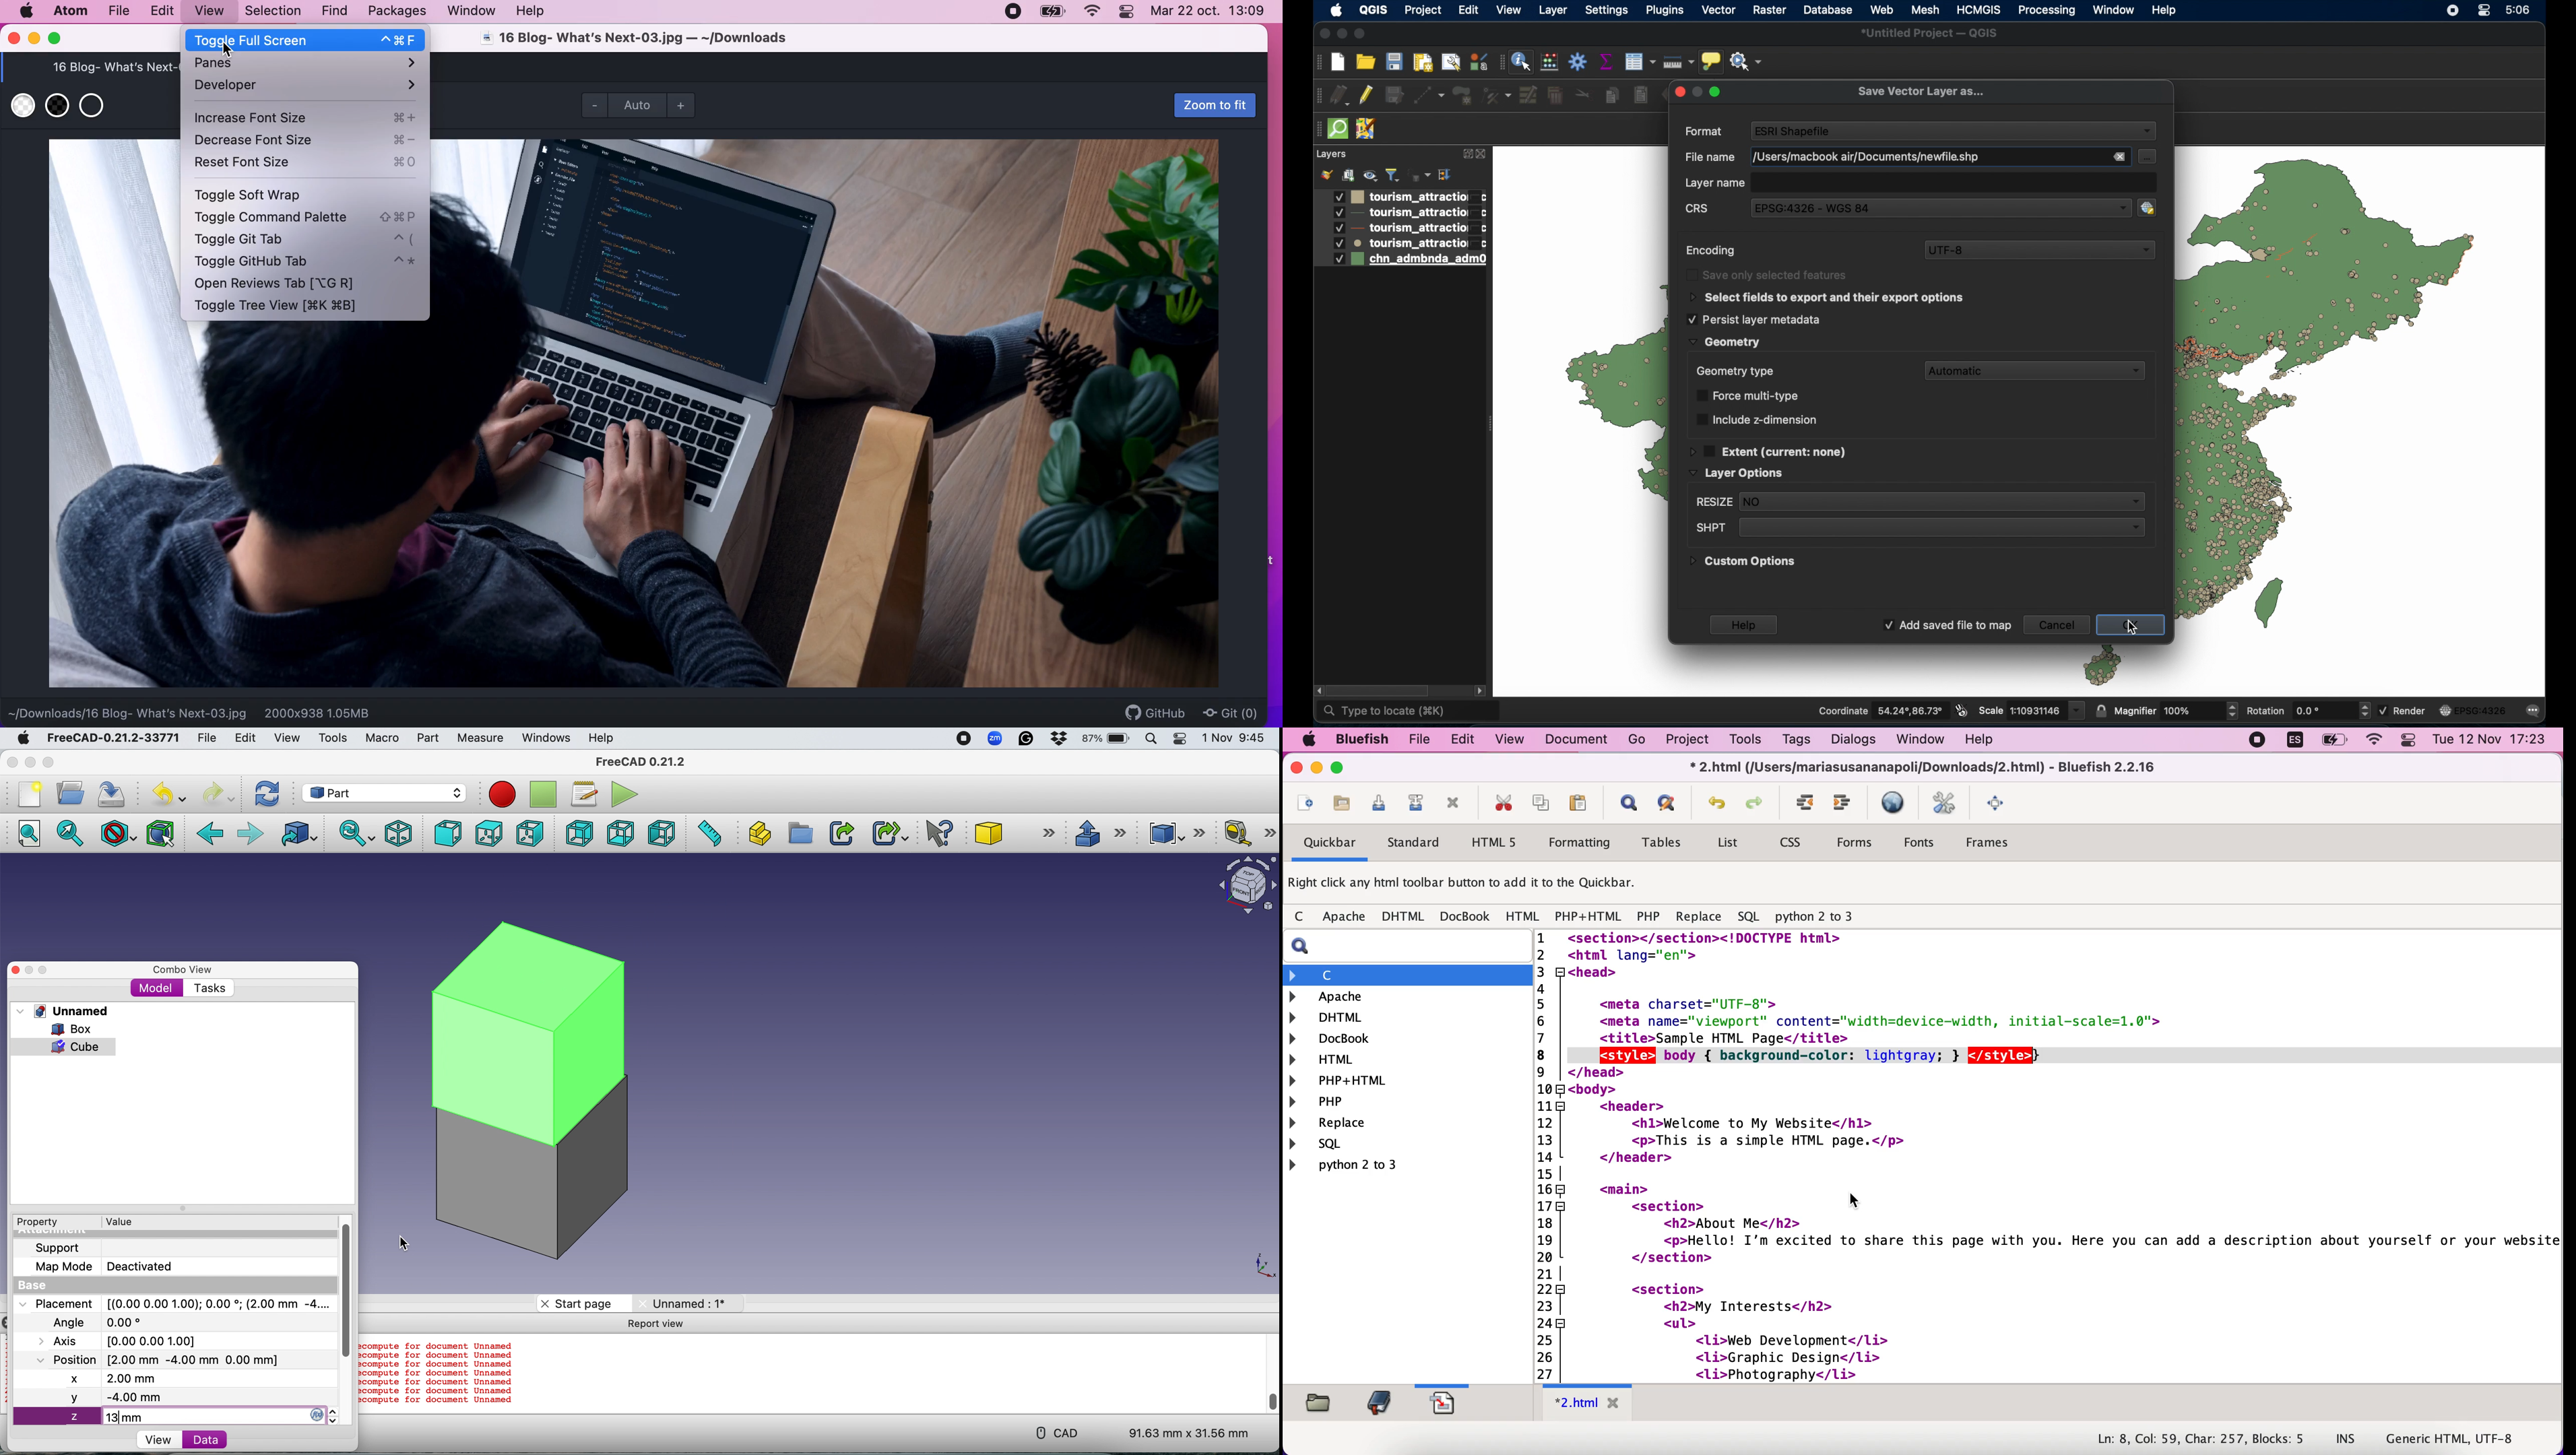 The width and height of the screenshot is (2576, 1456). I want to click on zoom out, so click(592, 108).